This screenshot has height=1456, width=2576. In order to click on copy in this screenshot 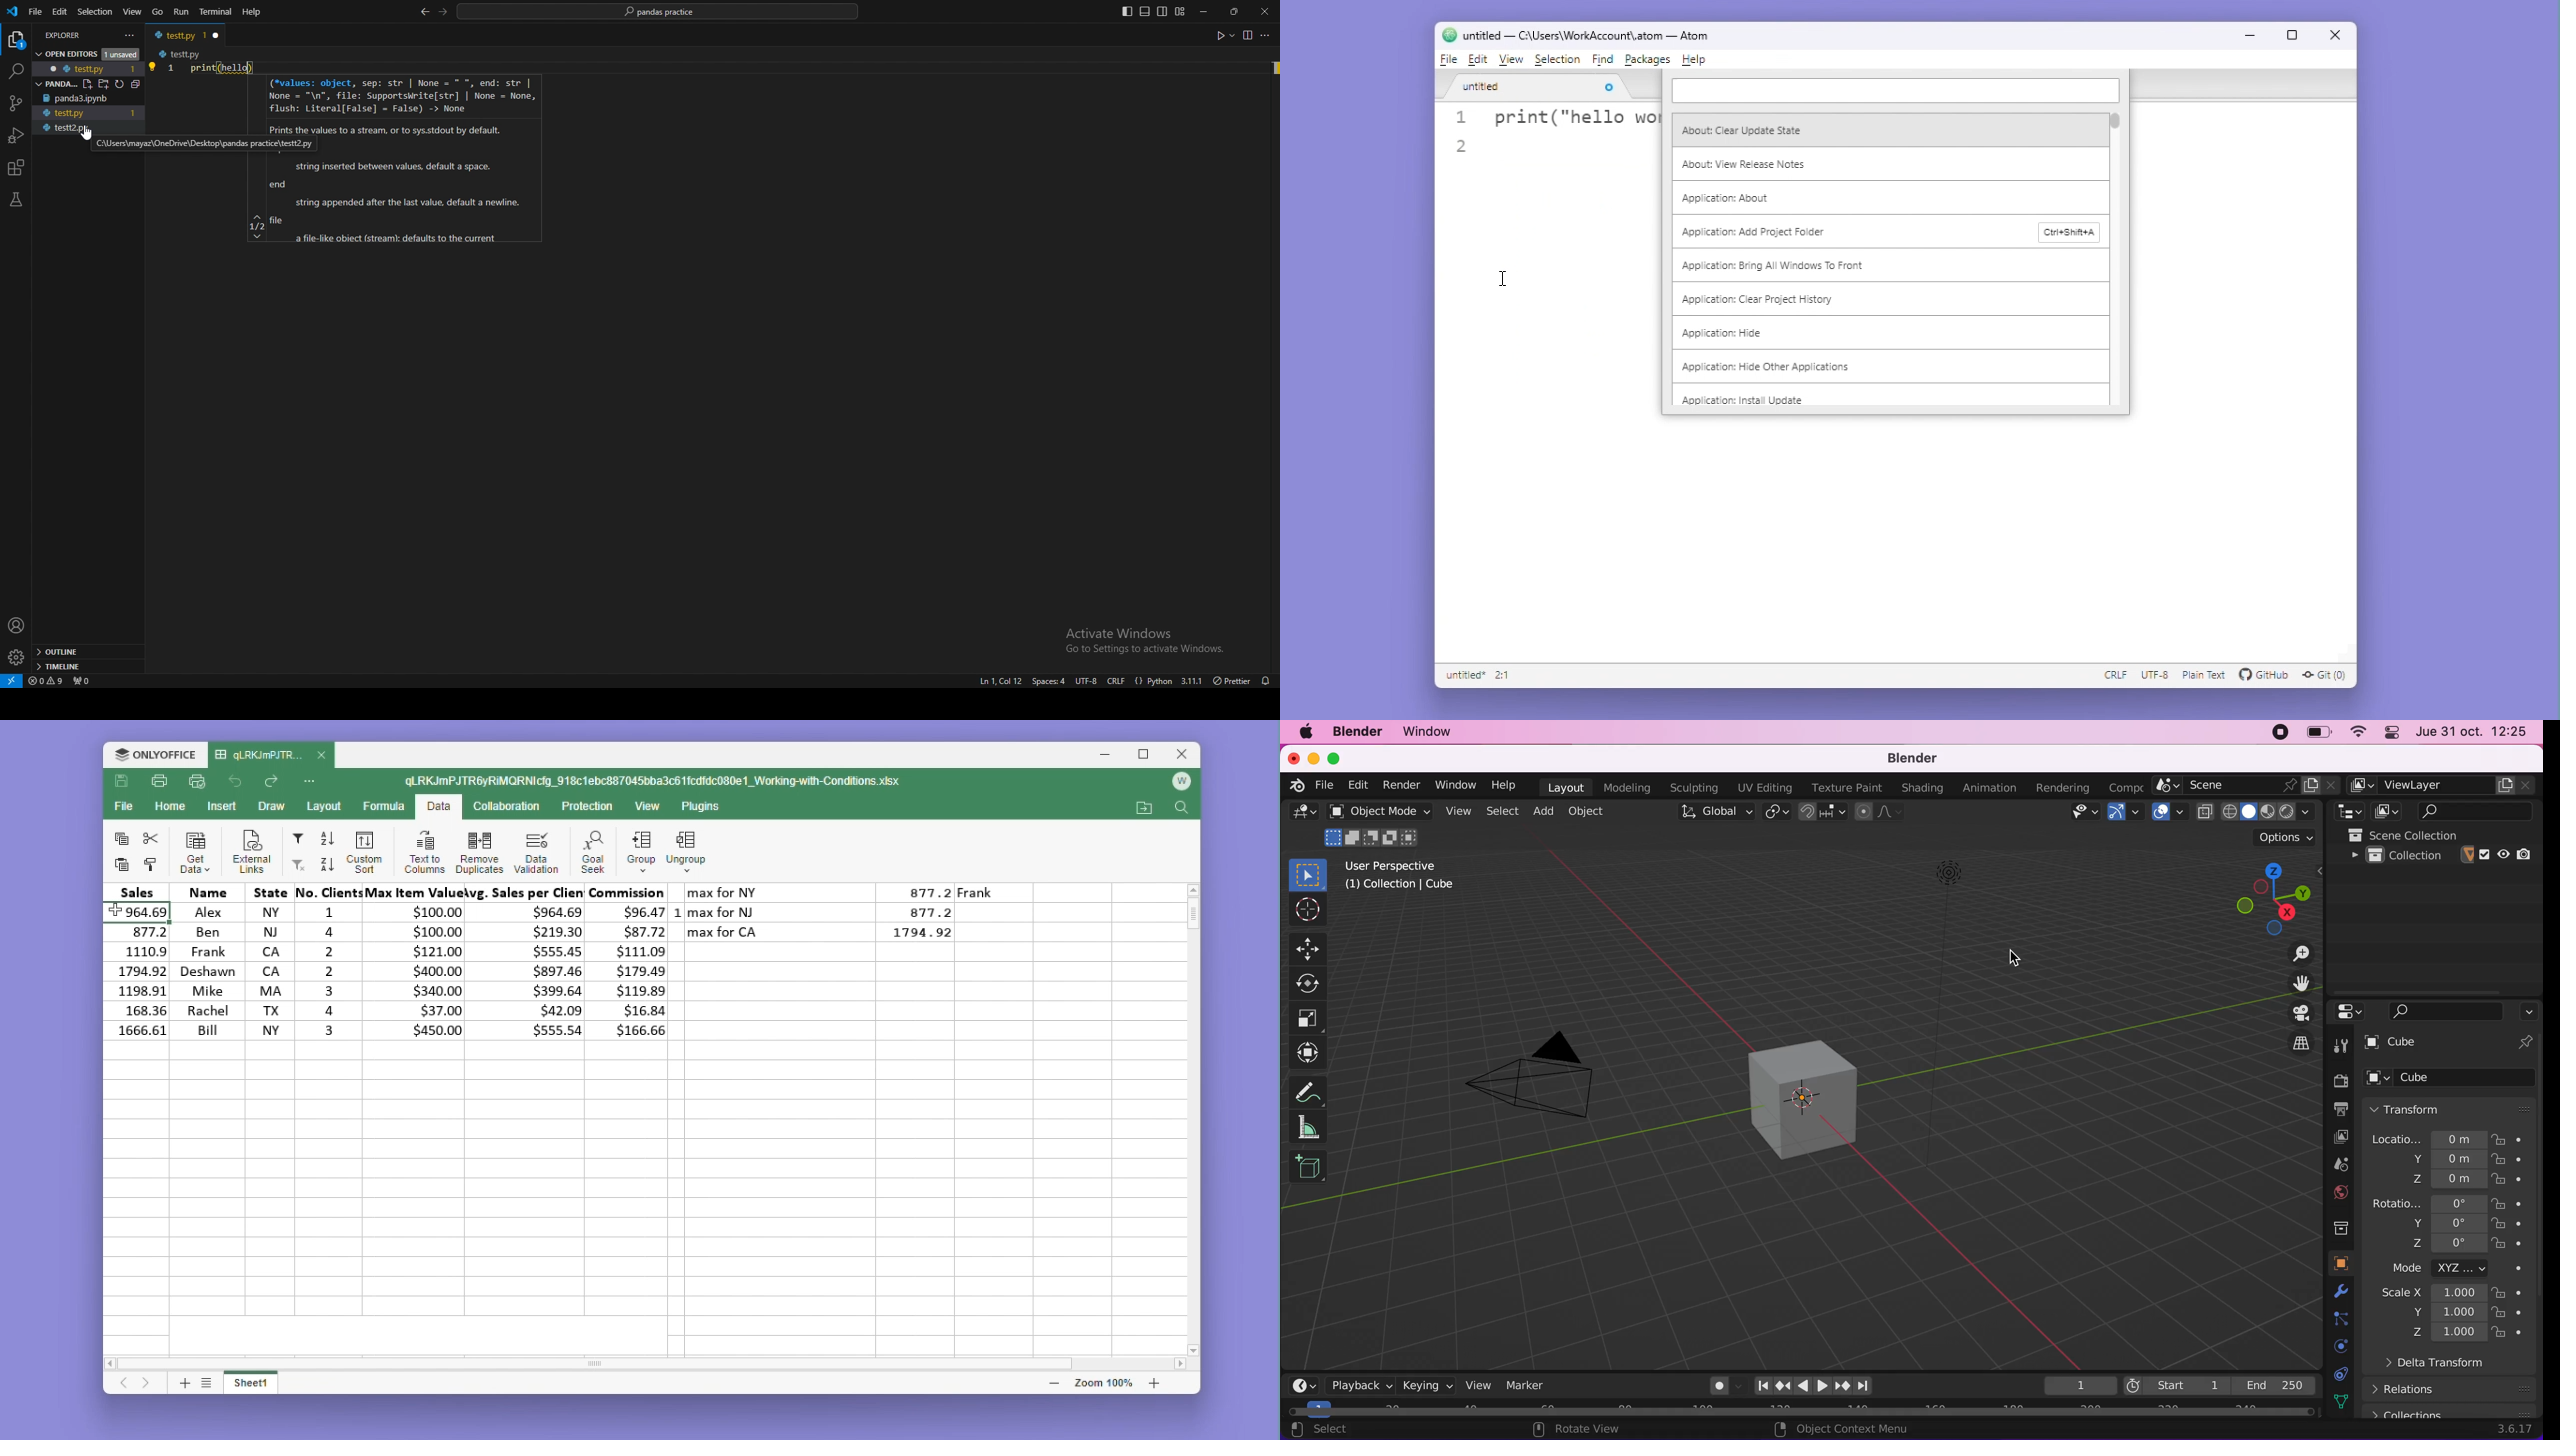, I will do `click(121, 837)`.